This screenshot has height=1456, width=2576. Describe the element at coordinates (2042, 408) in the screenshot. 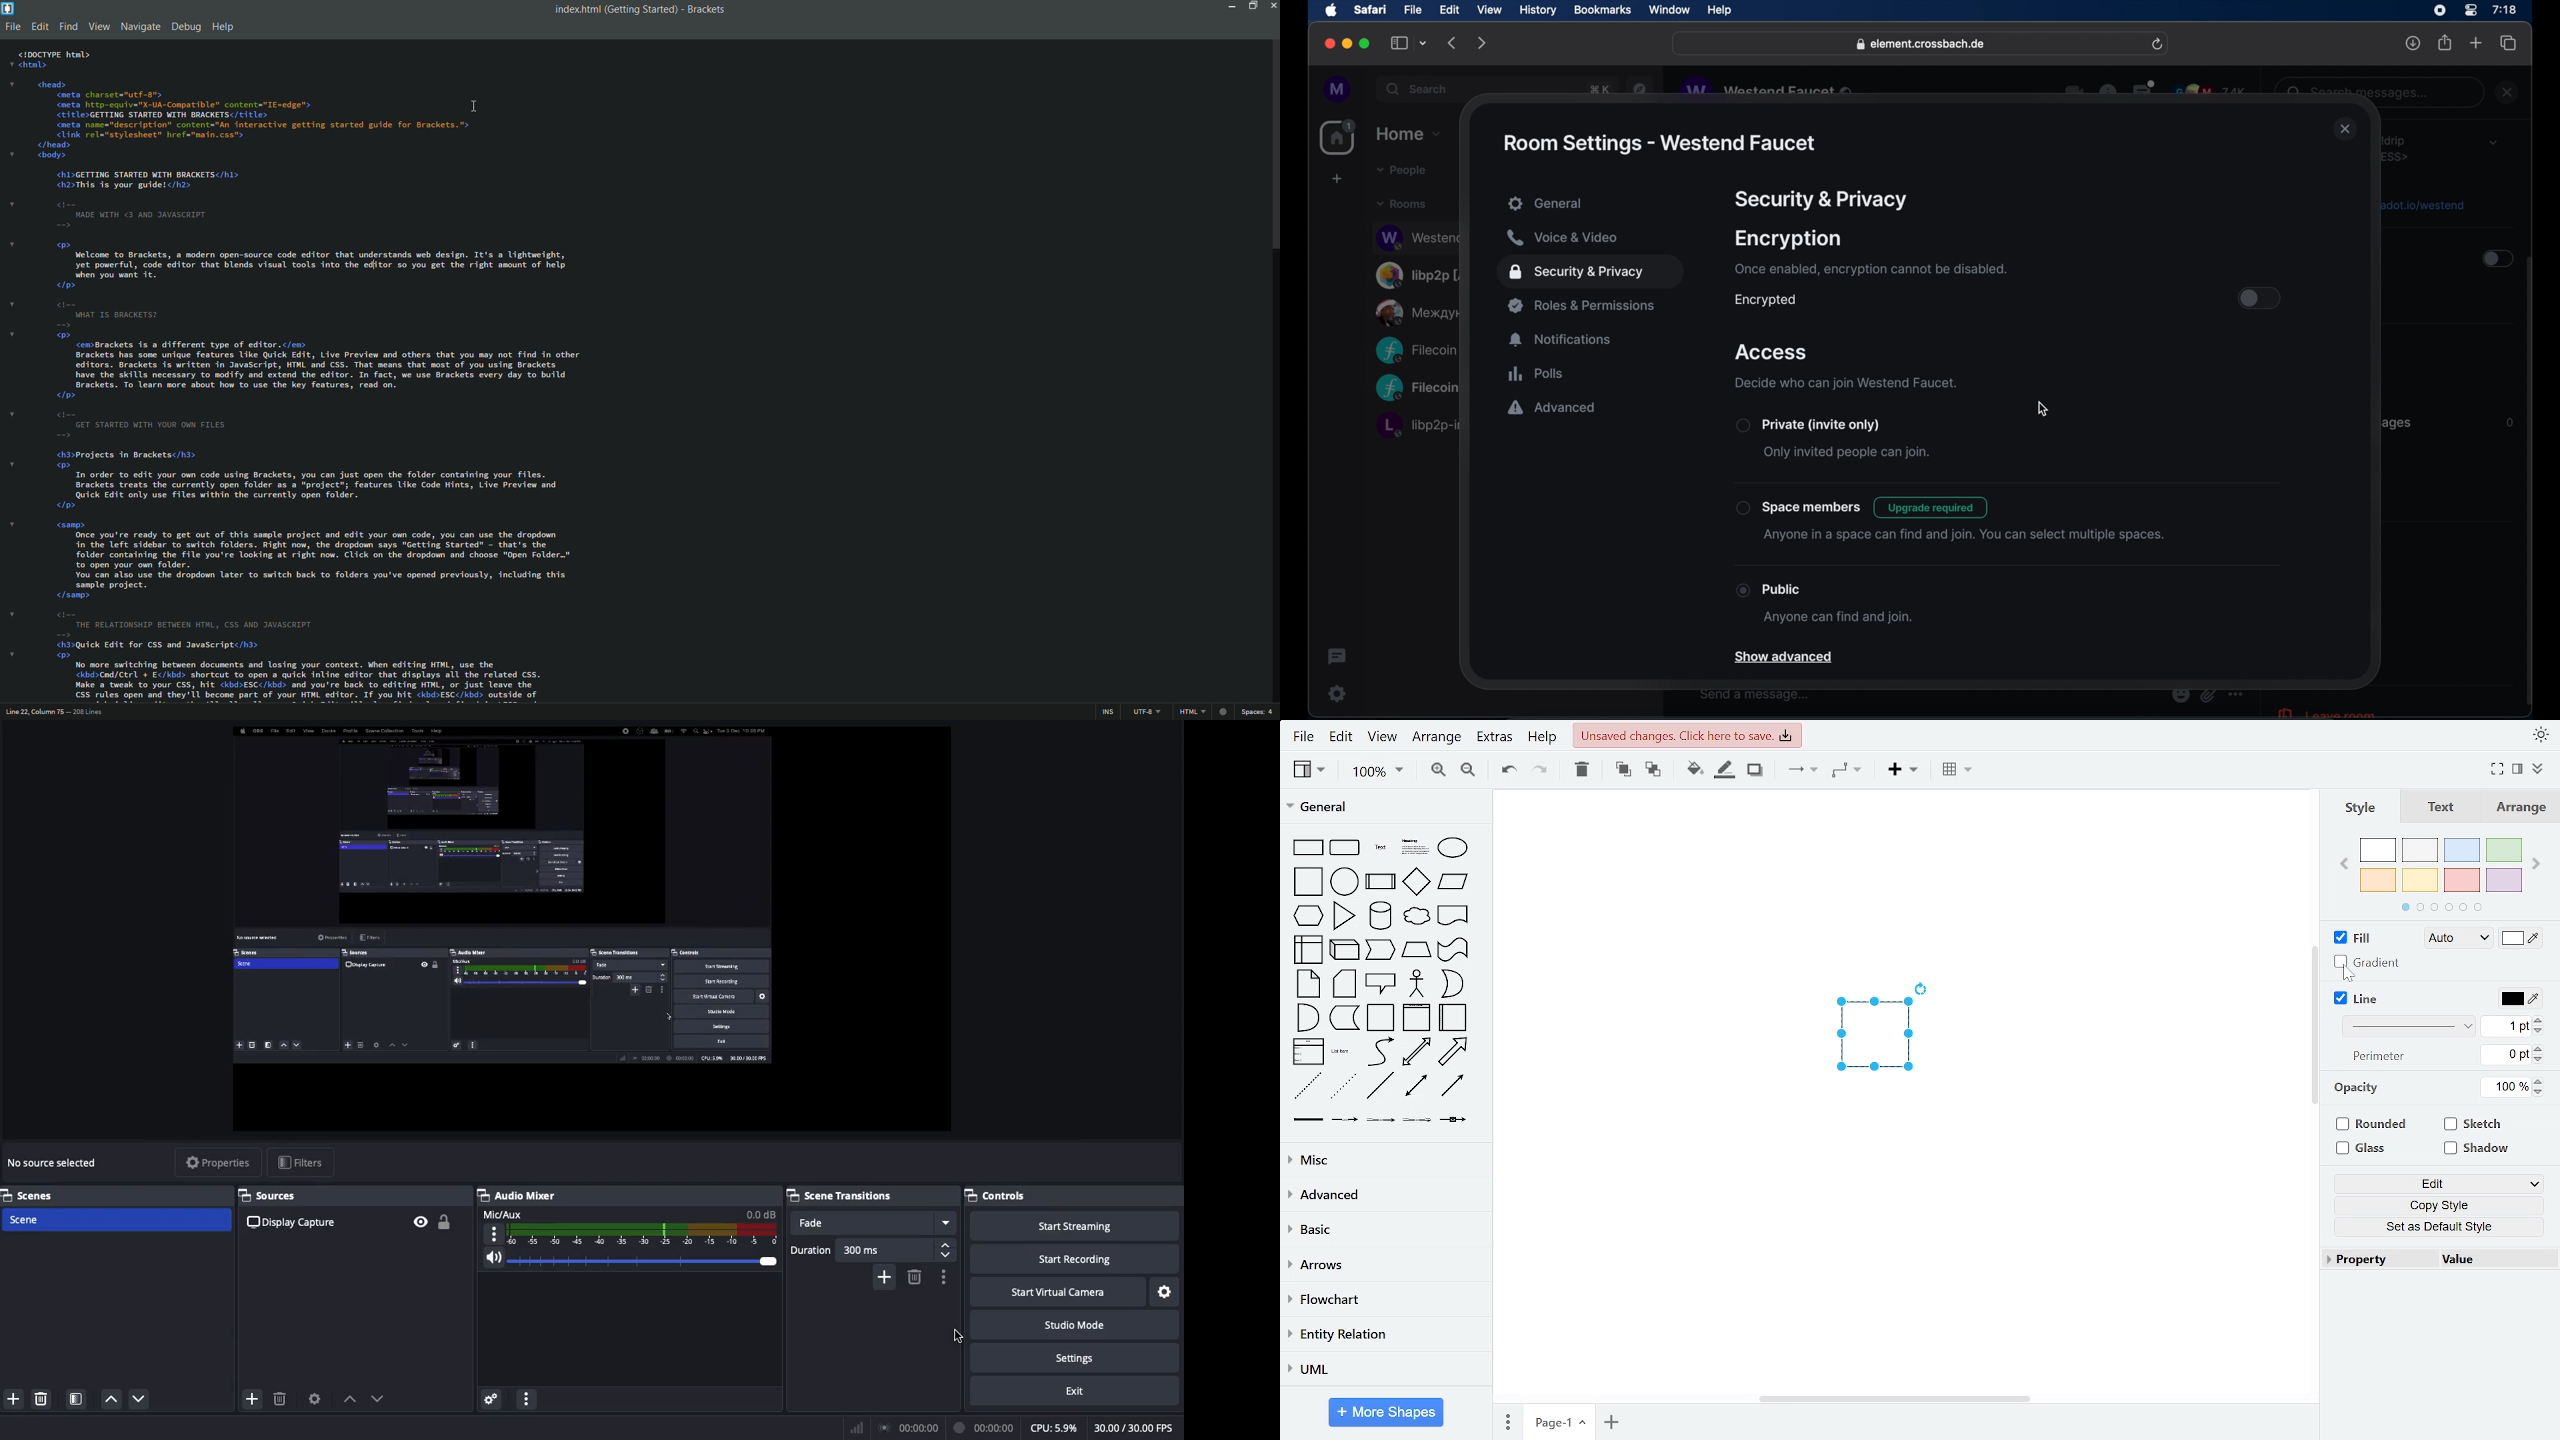

I see `cursor` at that location.